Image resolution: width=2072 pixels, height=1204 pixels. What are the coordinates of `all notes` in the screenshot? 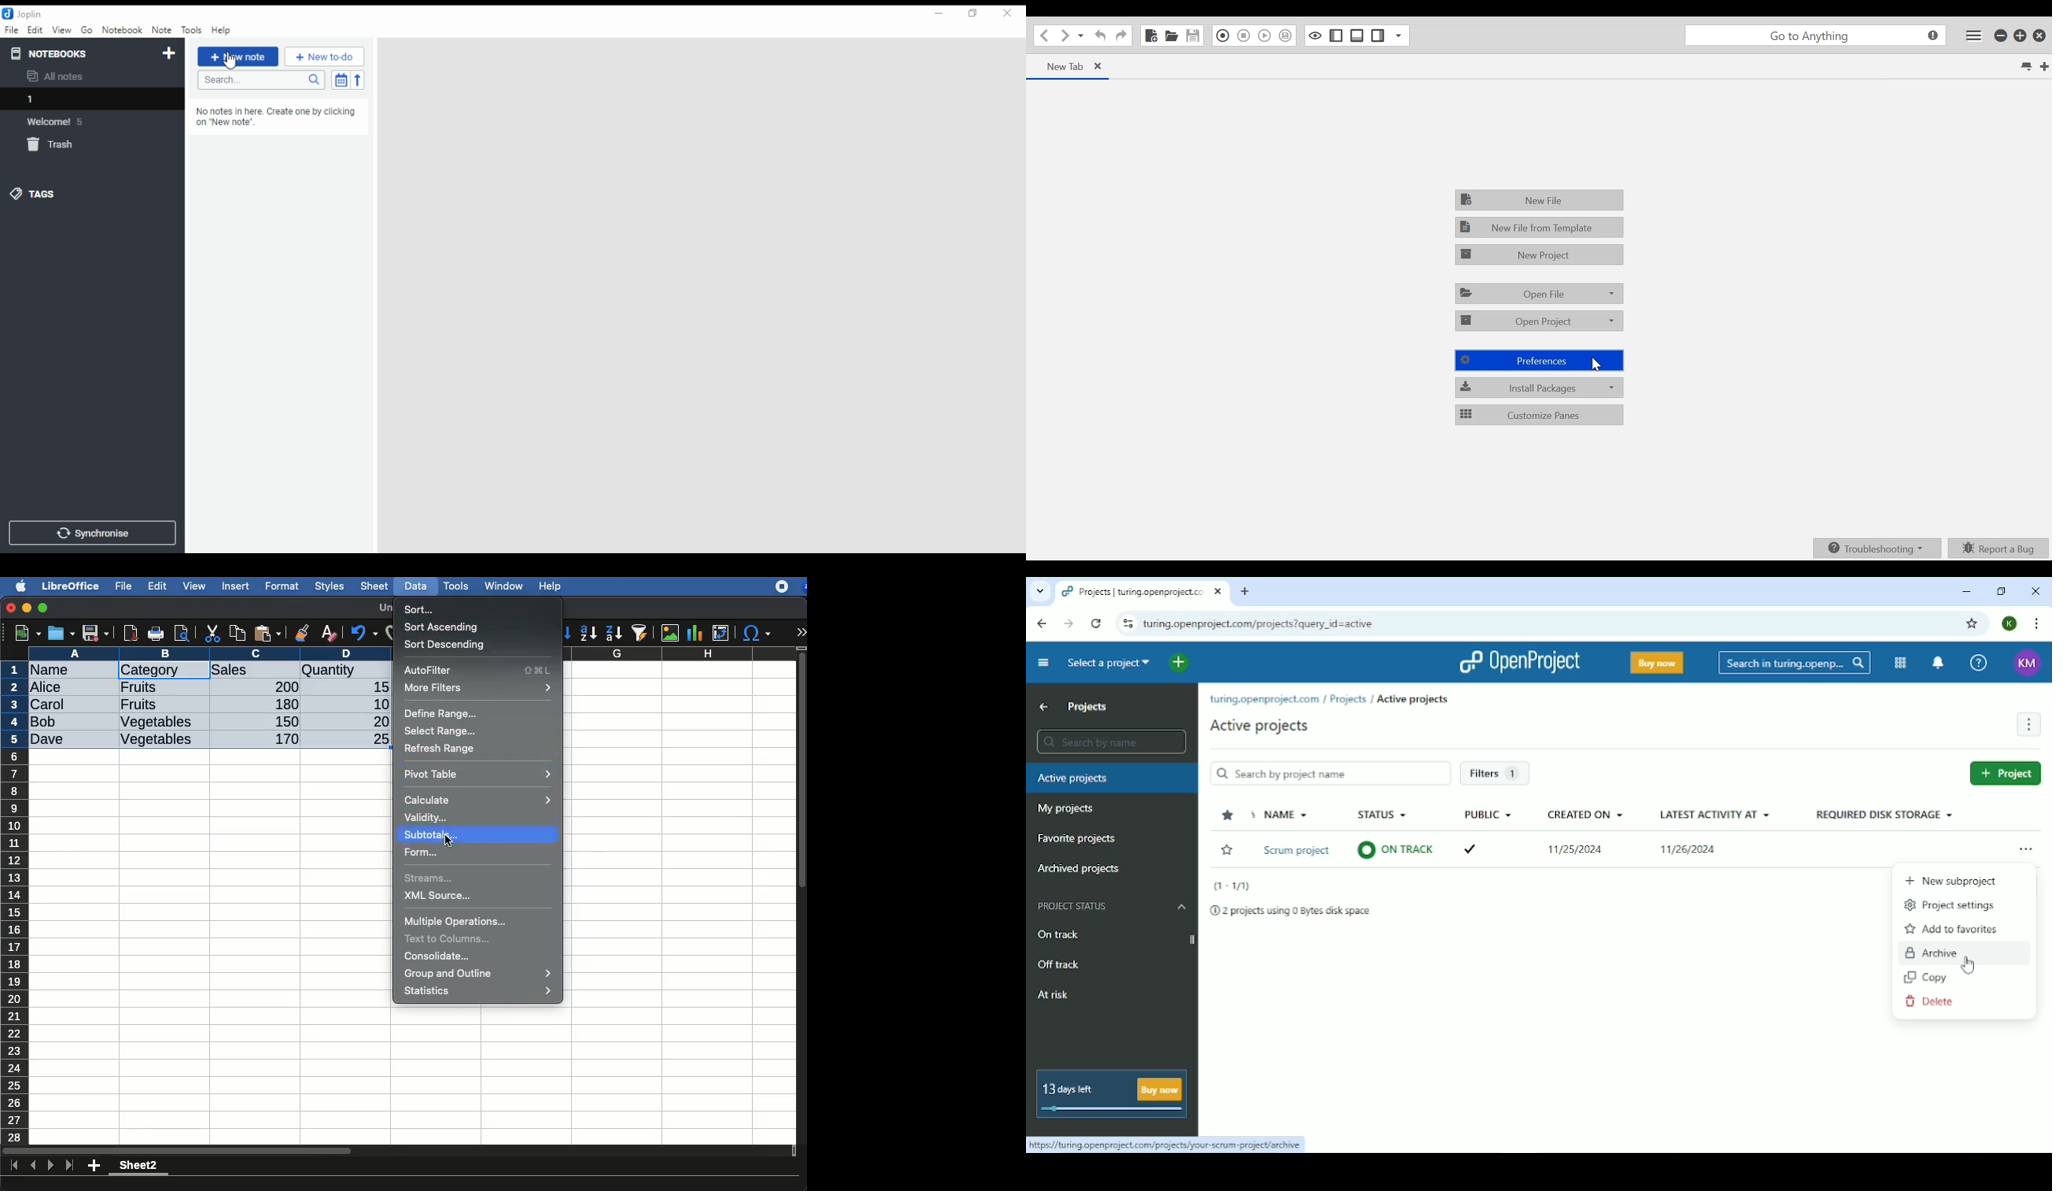 It's located at (55, 75).